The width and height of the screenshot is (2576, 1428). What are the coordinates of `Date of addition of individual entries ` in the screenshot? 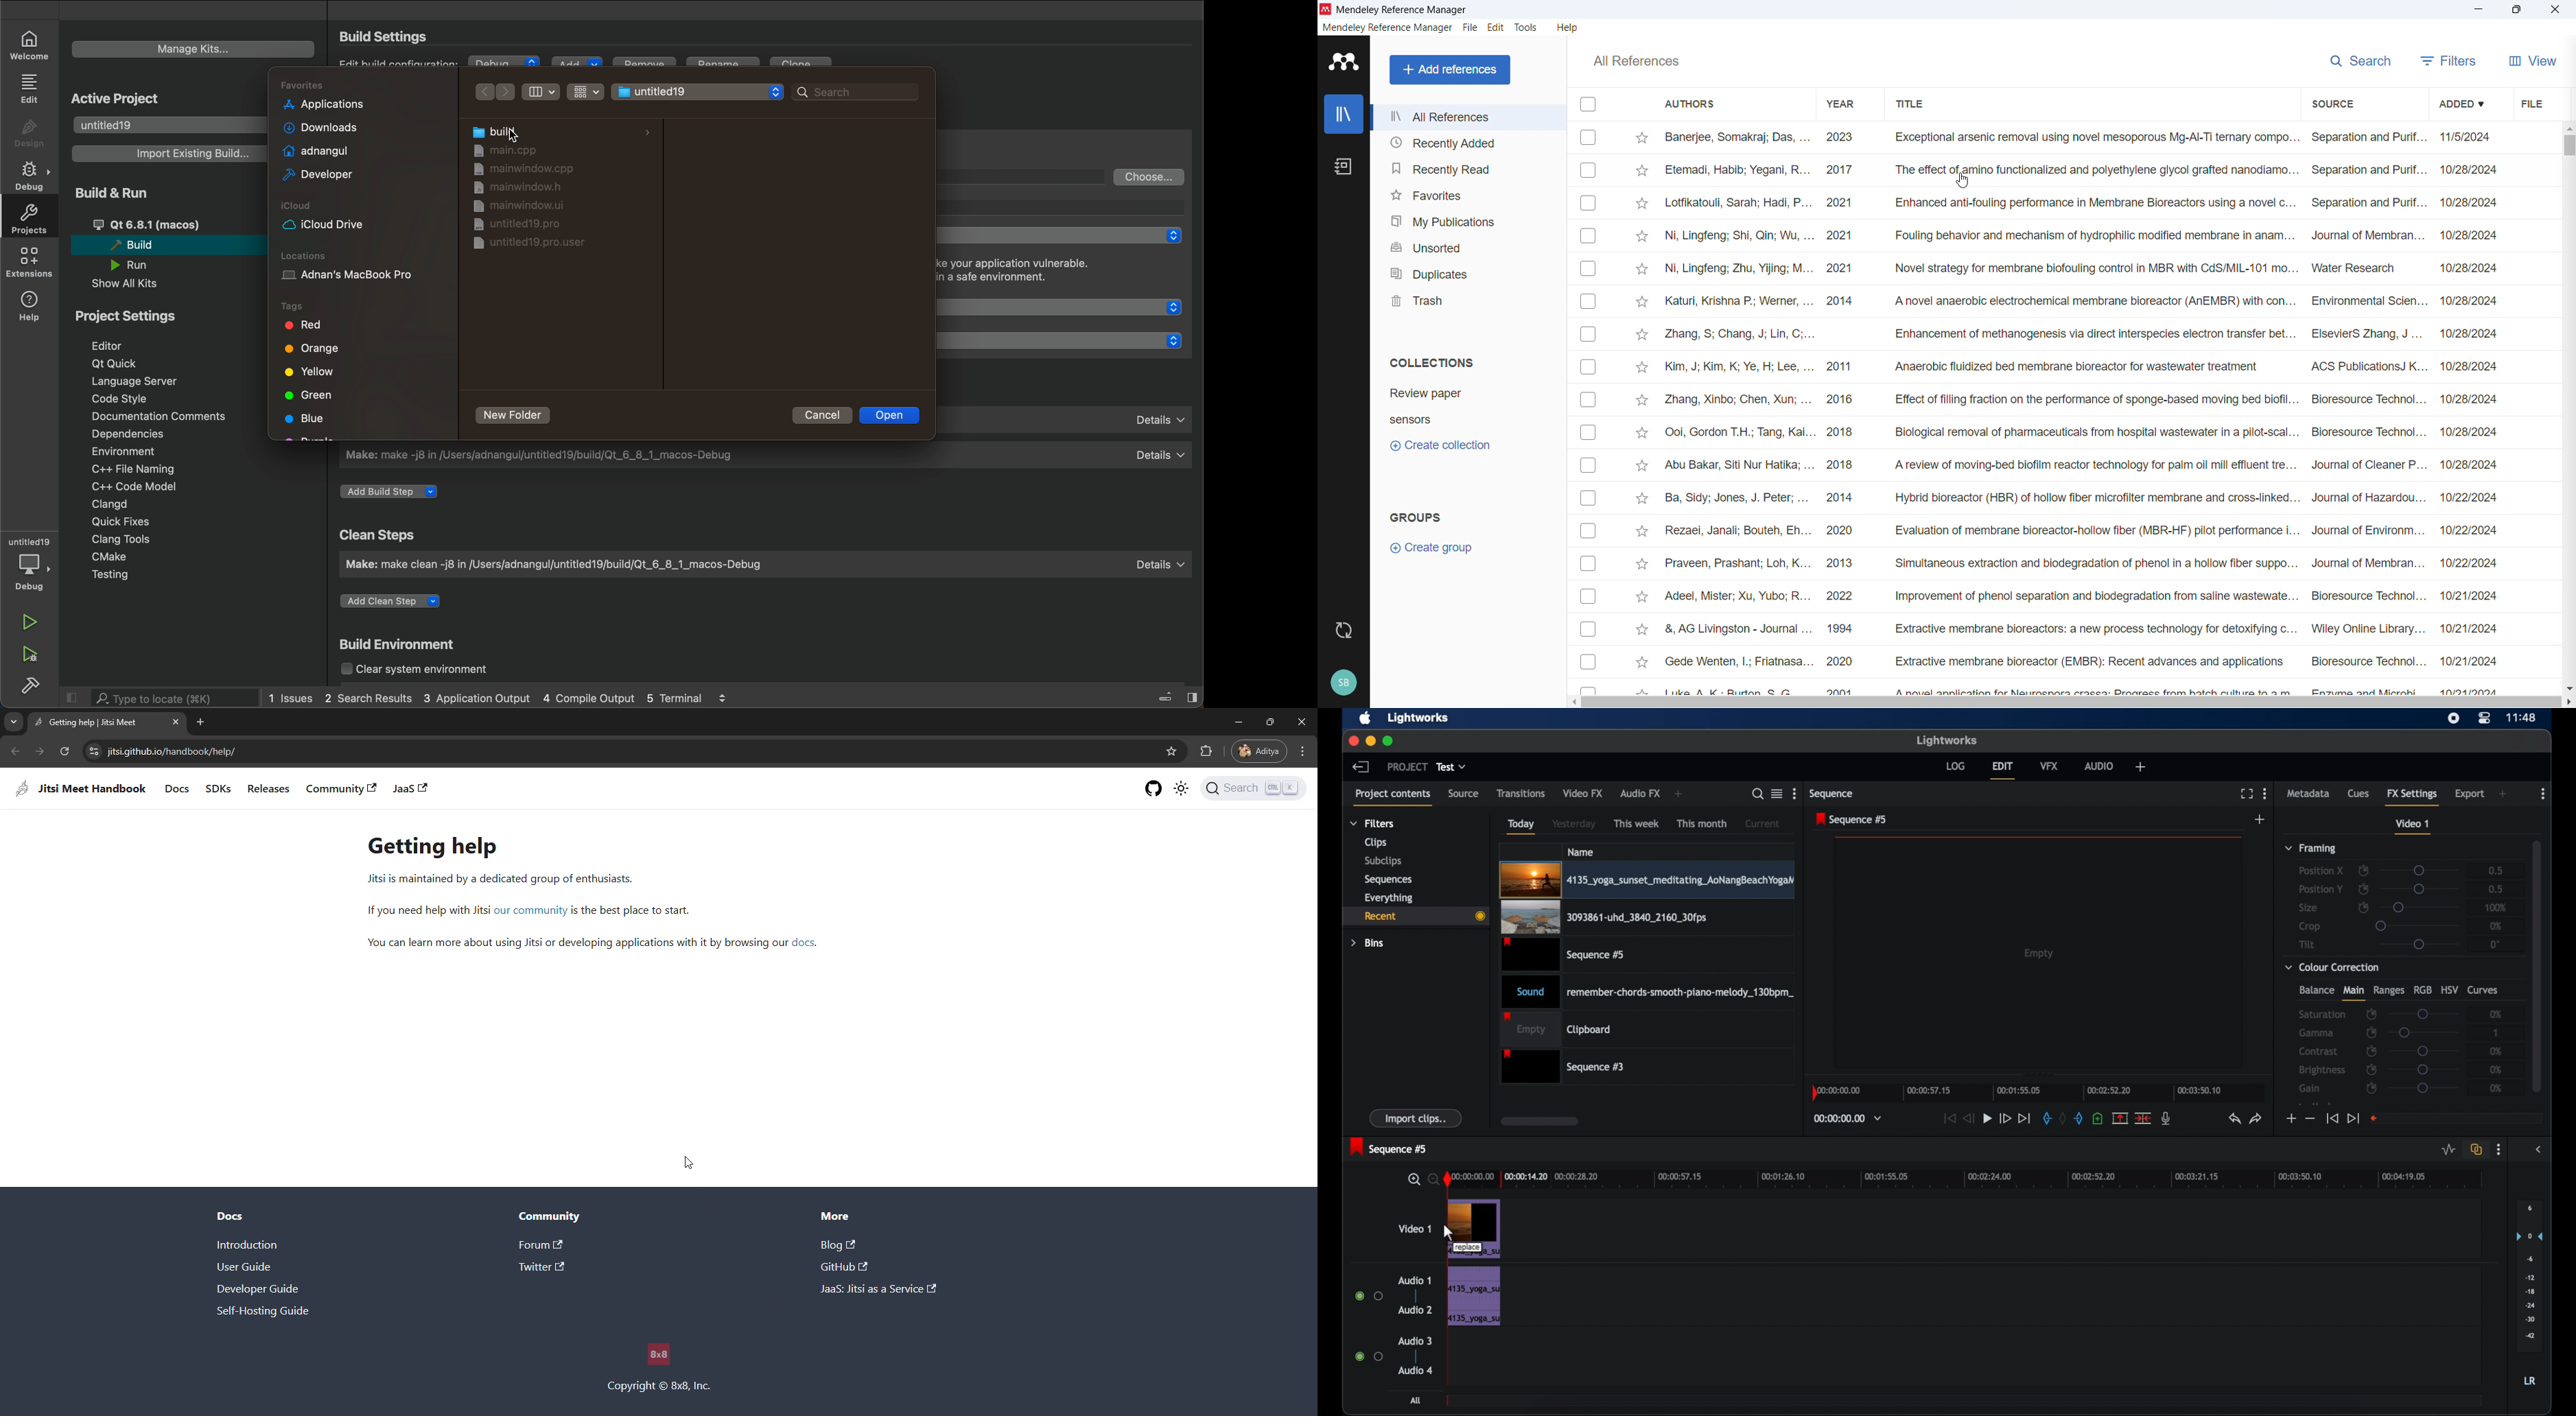 It's located at (2470, 411).